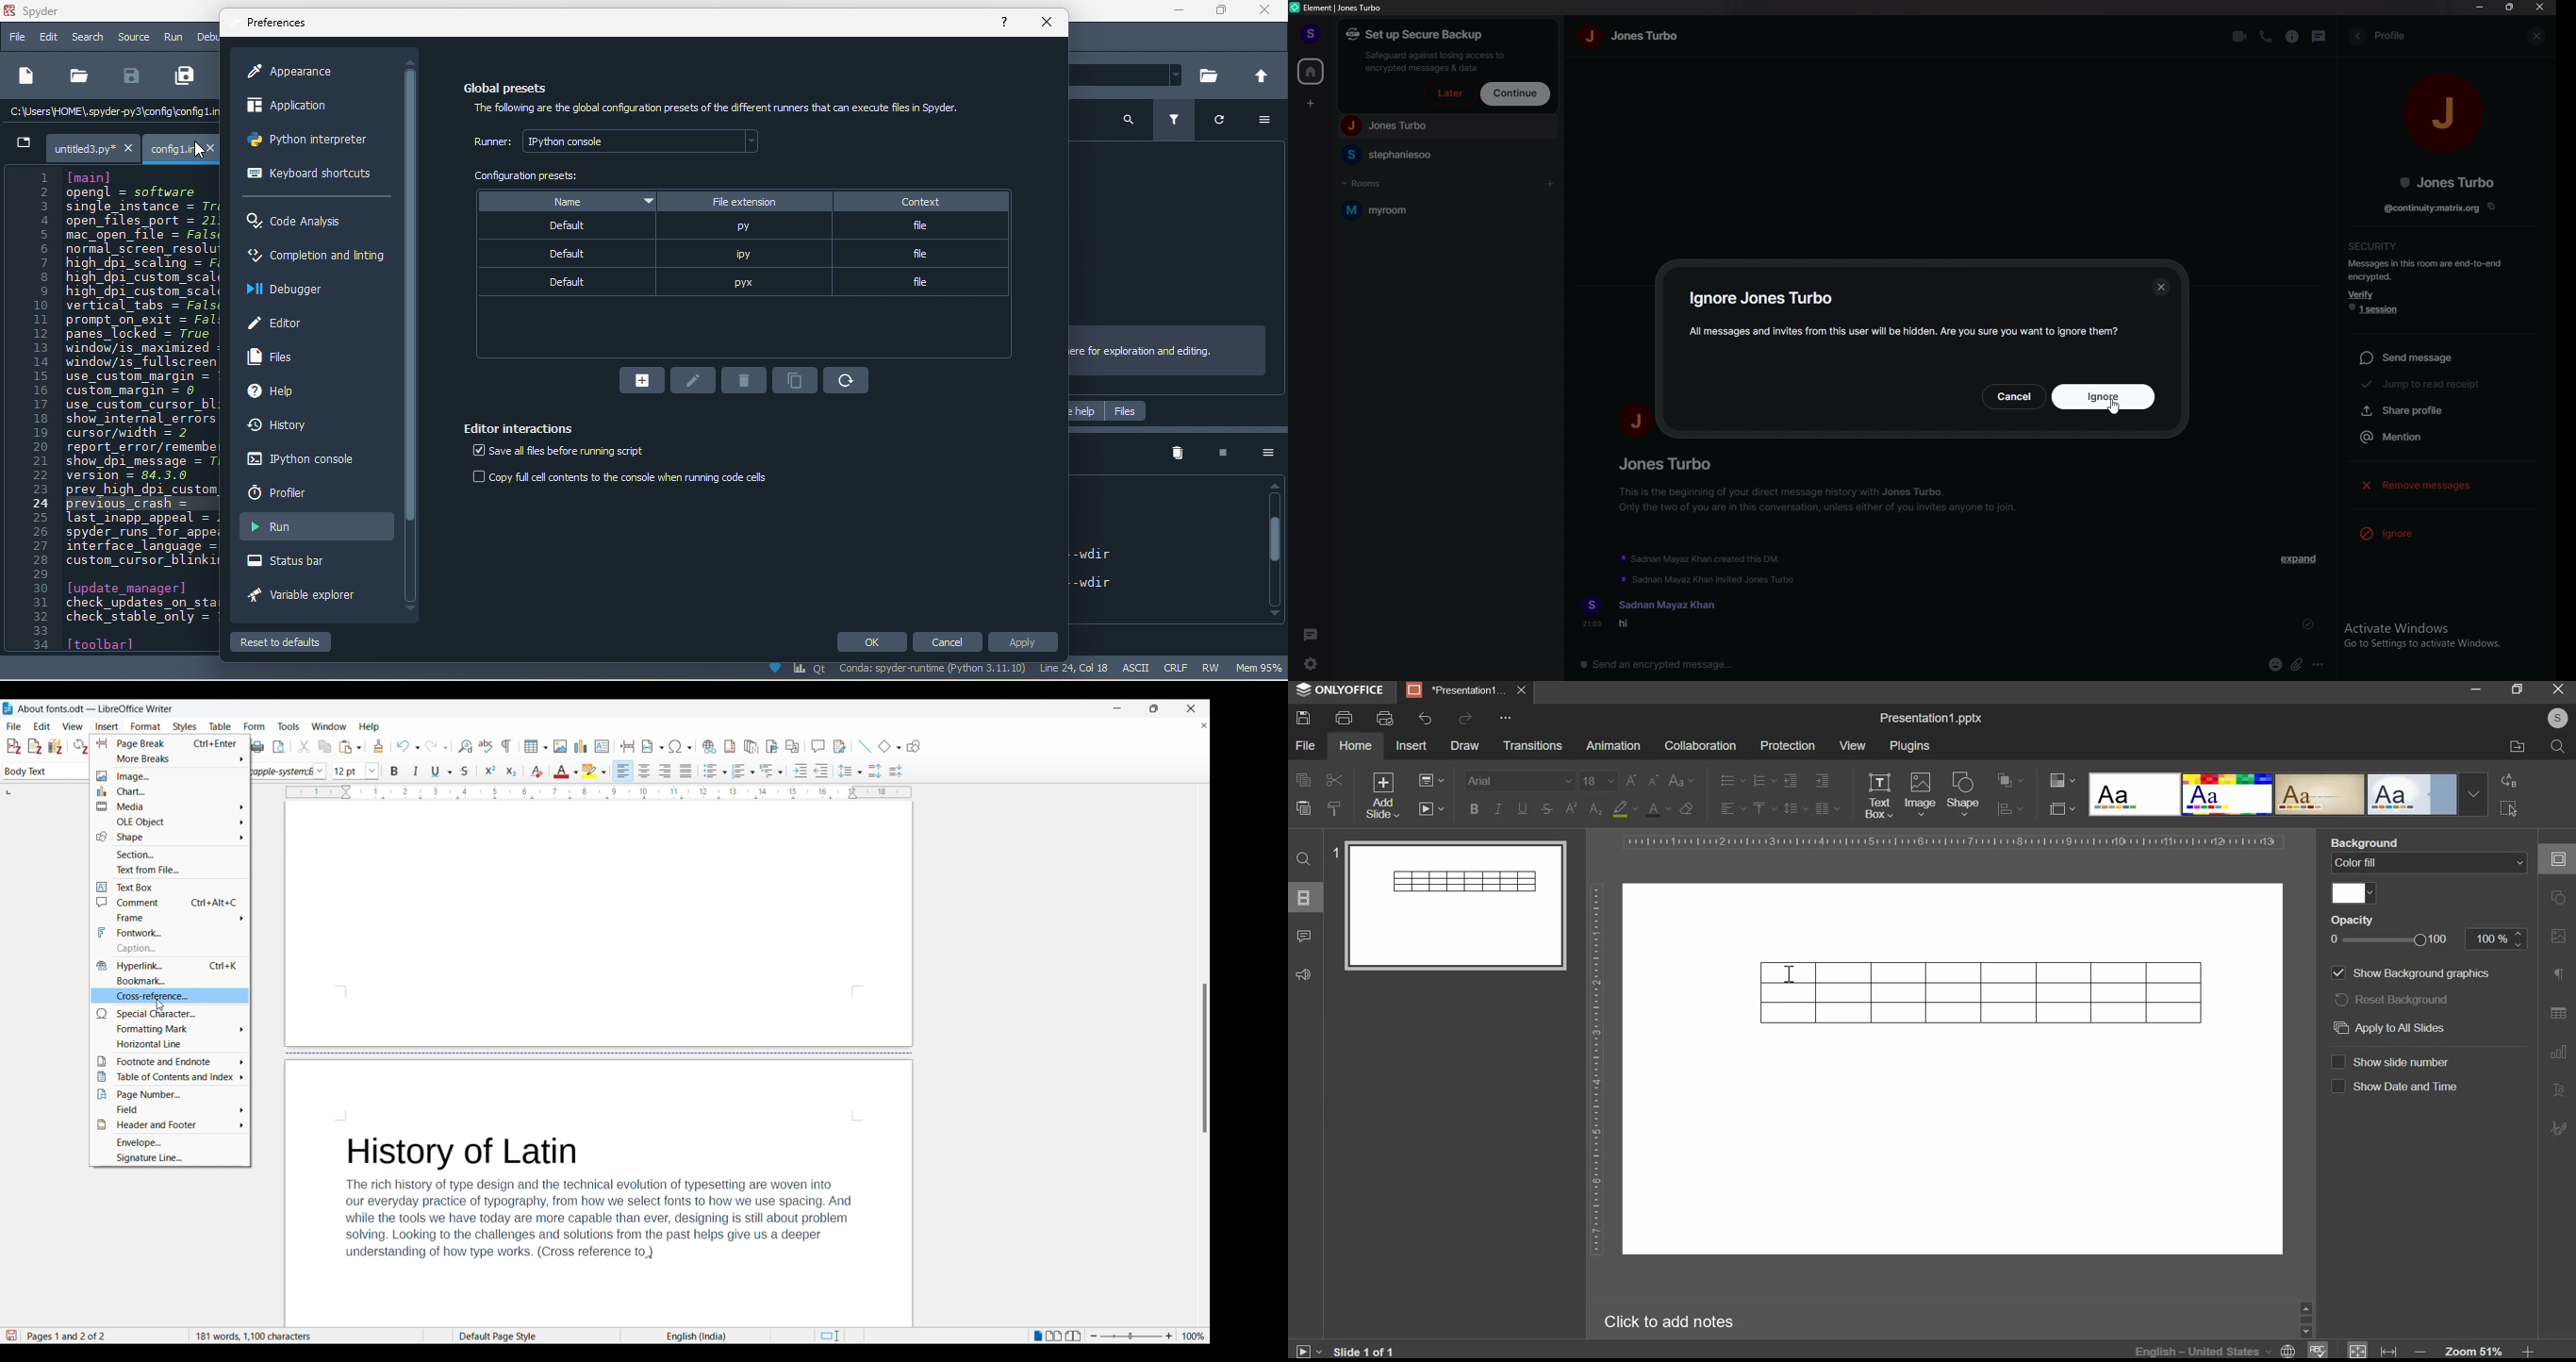 This screenshot has height=1372, width=2576. What do you see at coordinates (1763, 808) in the screenshot?
I see `vertical alignment` at bounding box center [1763, 808].